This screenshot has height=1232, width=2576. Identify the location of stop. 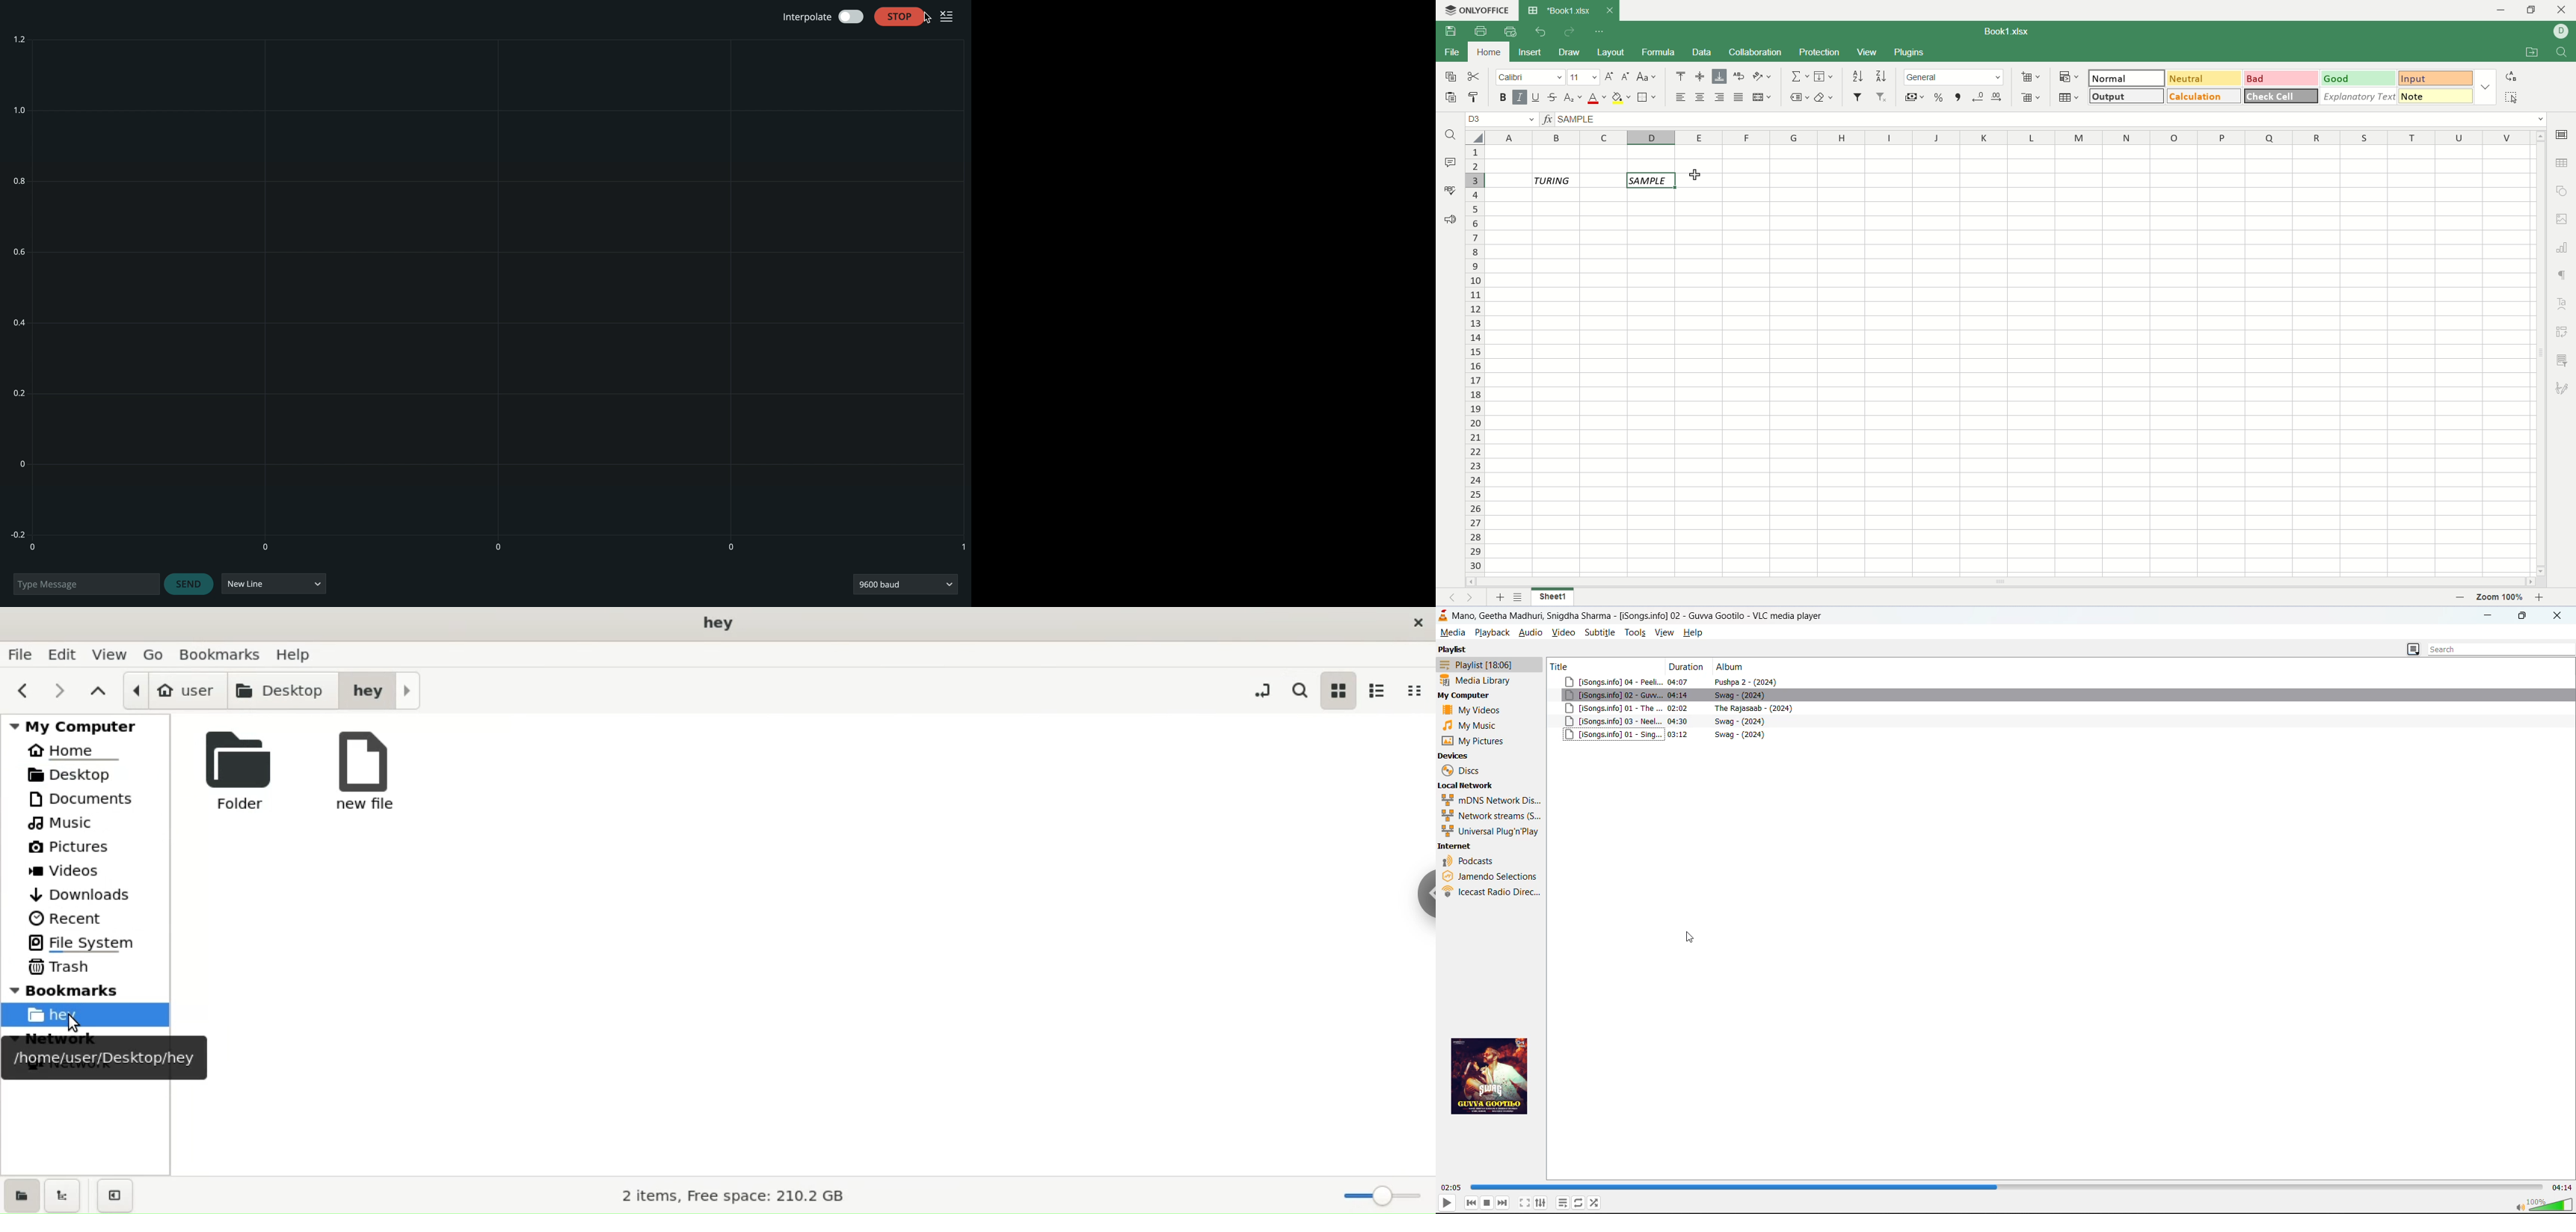
(1487, 1203).